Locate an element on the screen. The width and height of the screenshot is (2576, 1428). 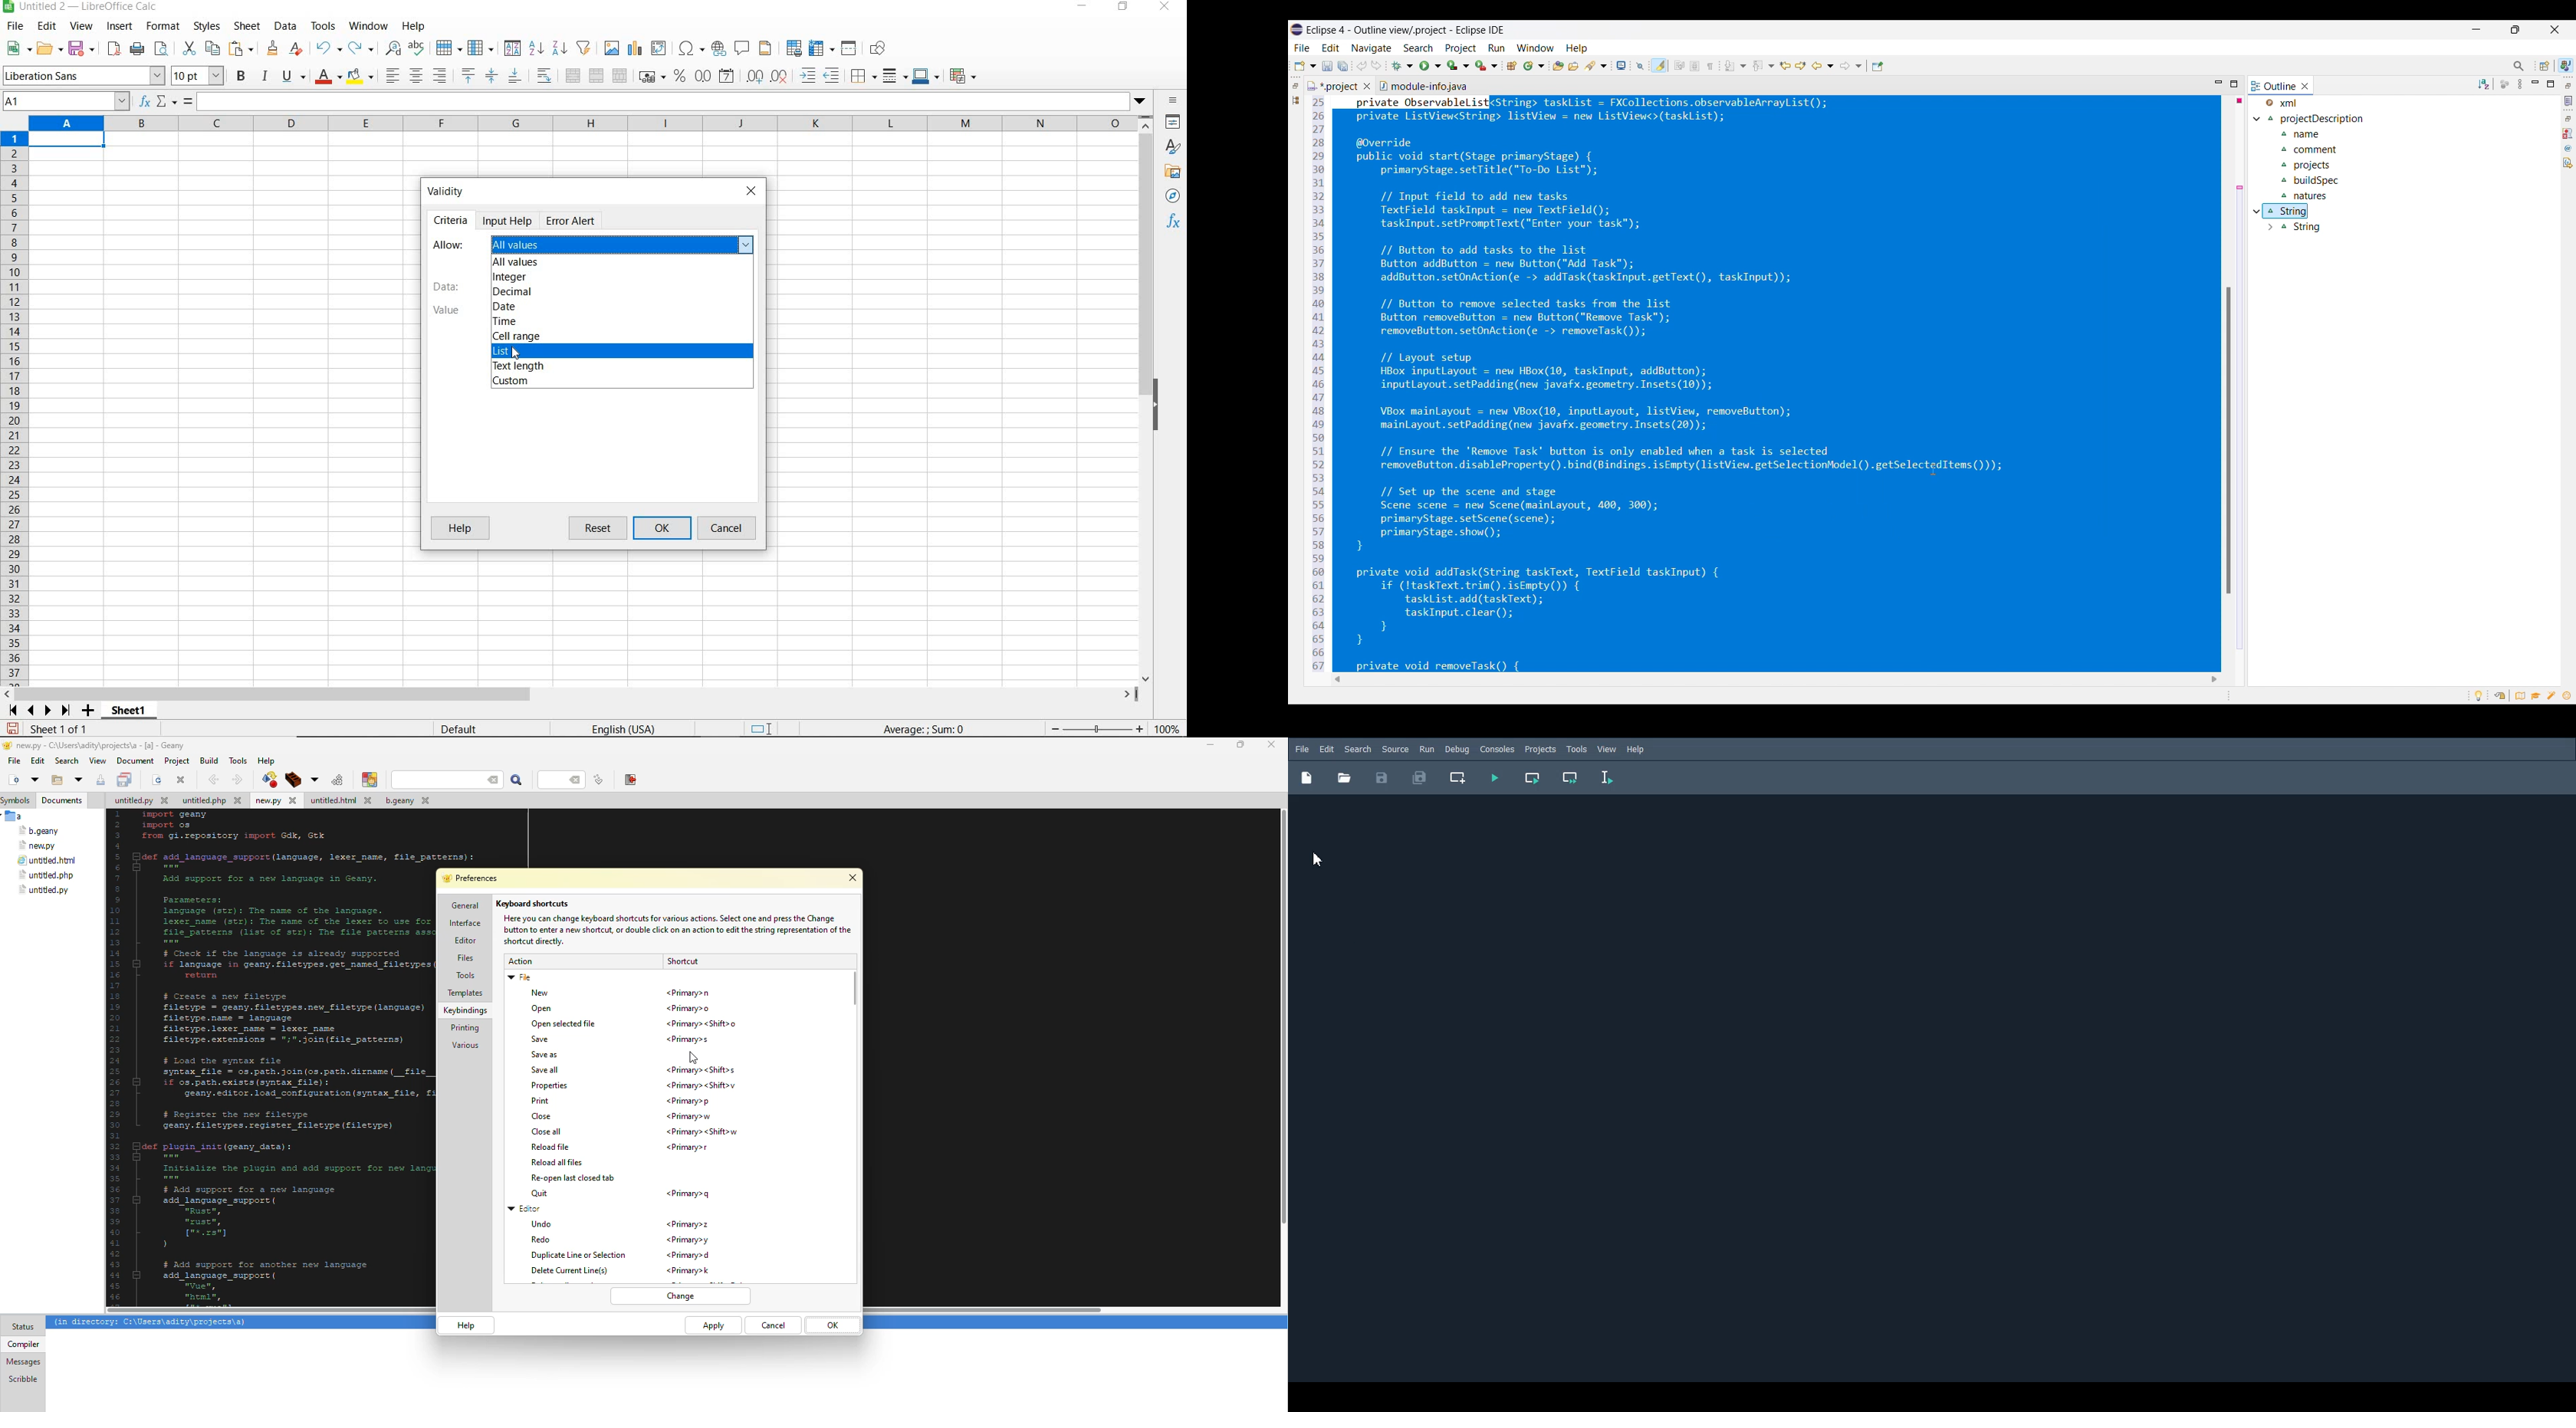
add sheet is located at coordinates (86, 712).